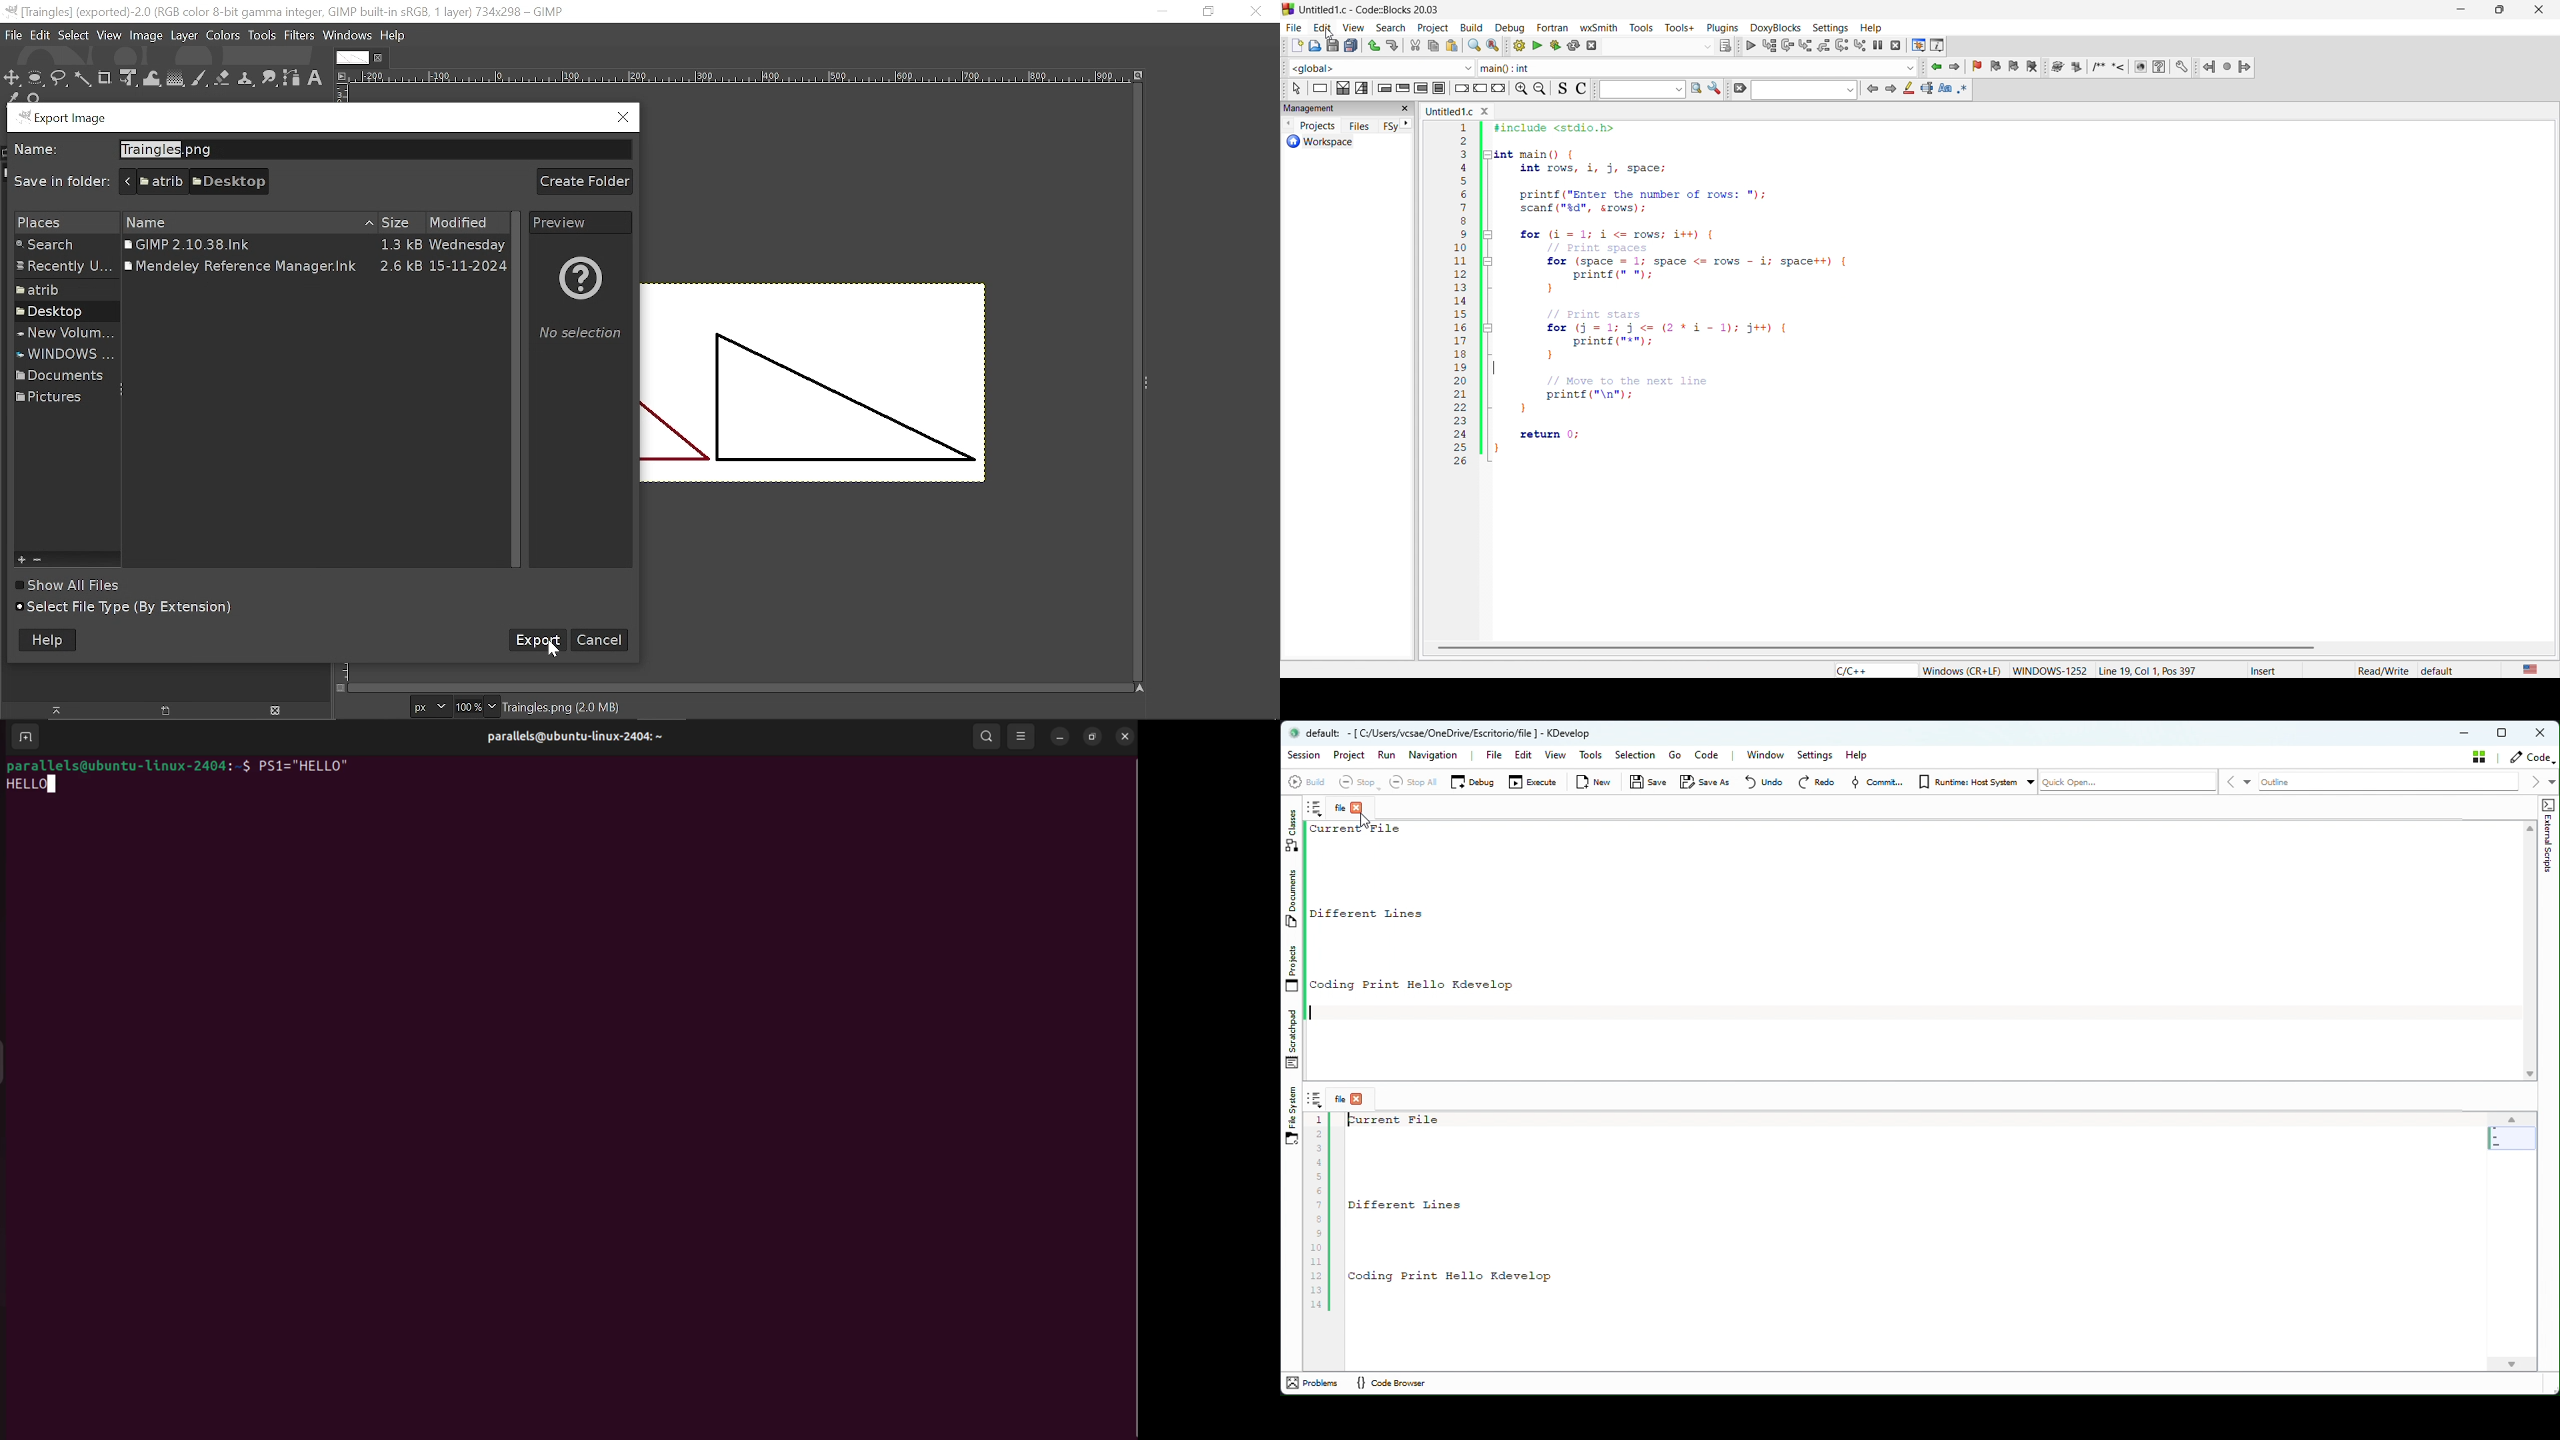  What do you see at coordinates (1828, 27) in the screenshot?
I see `setting` at bounding box center [1828, 27].